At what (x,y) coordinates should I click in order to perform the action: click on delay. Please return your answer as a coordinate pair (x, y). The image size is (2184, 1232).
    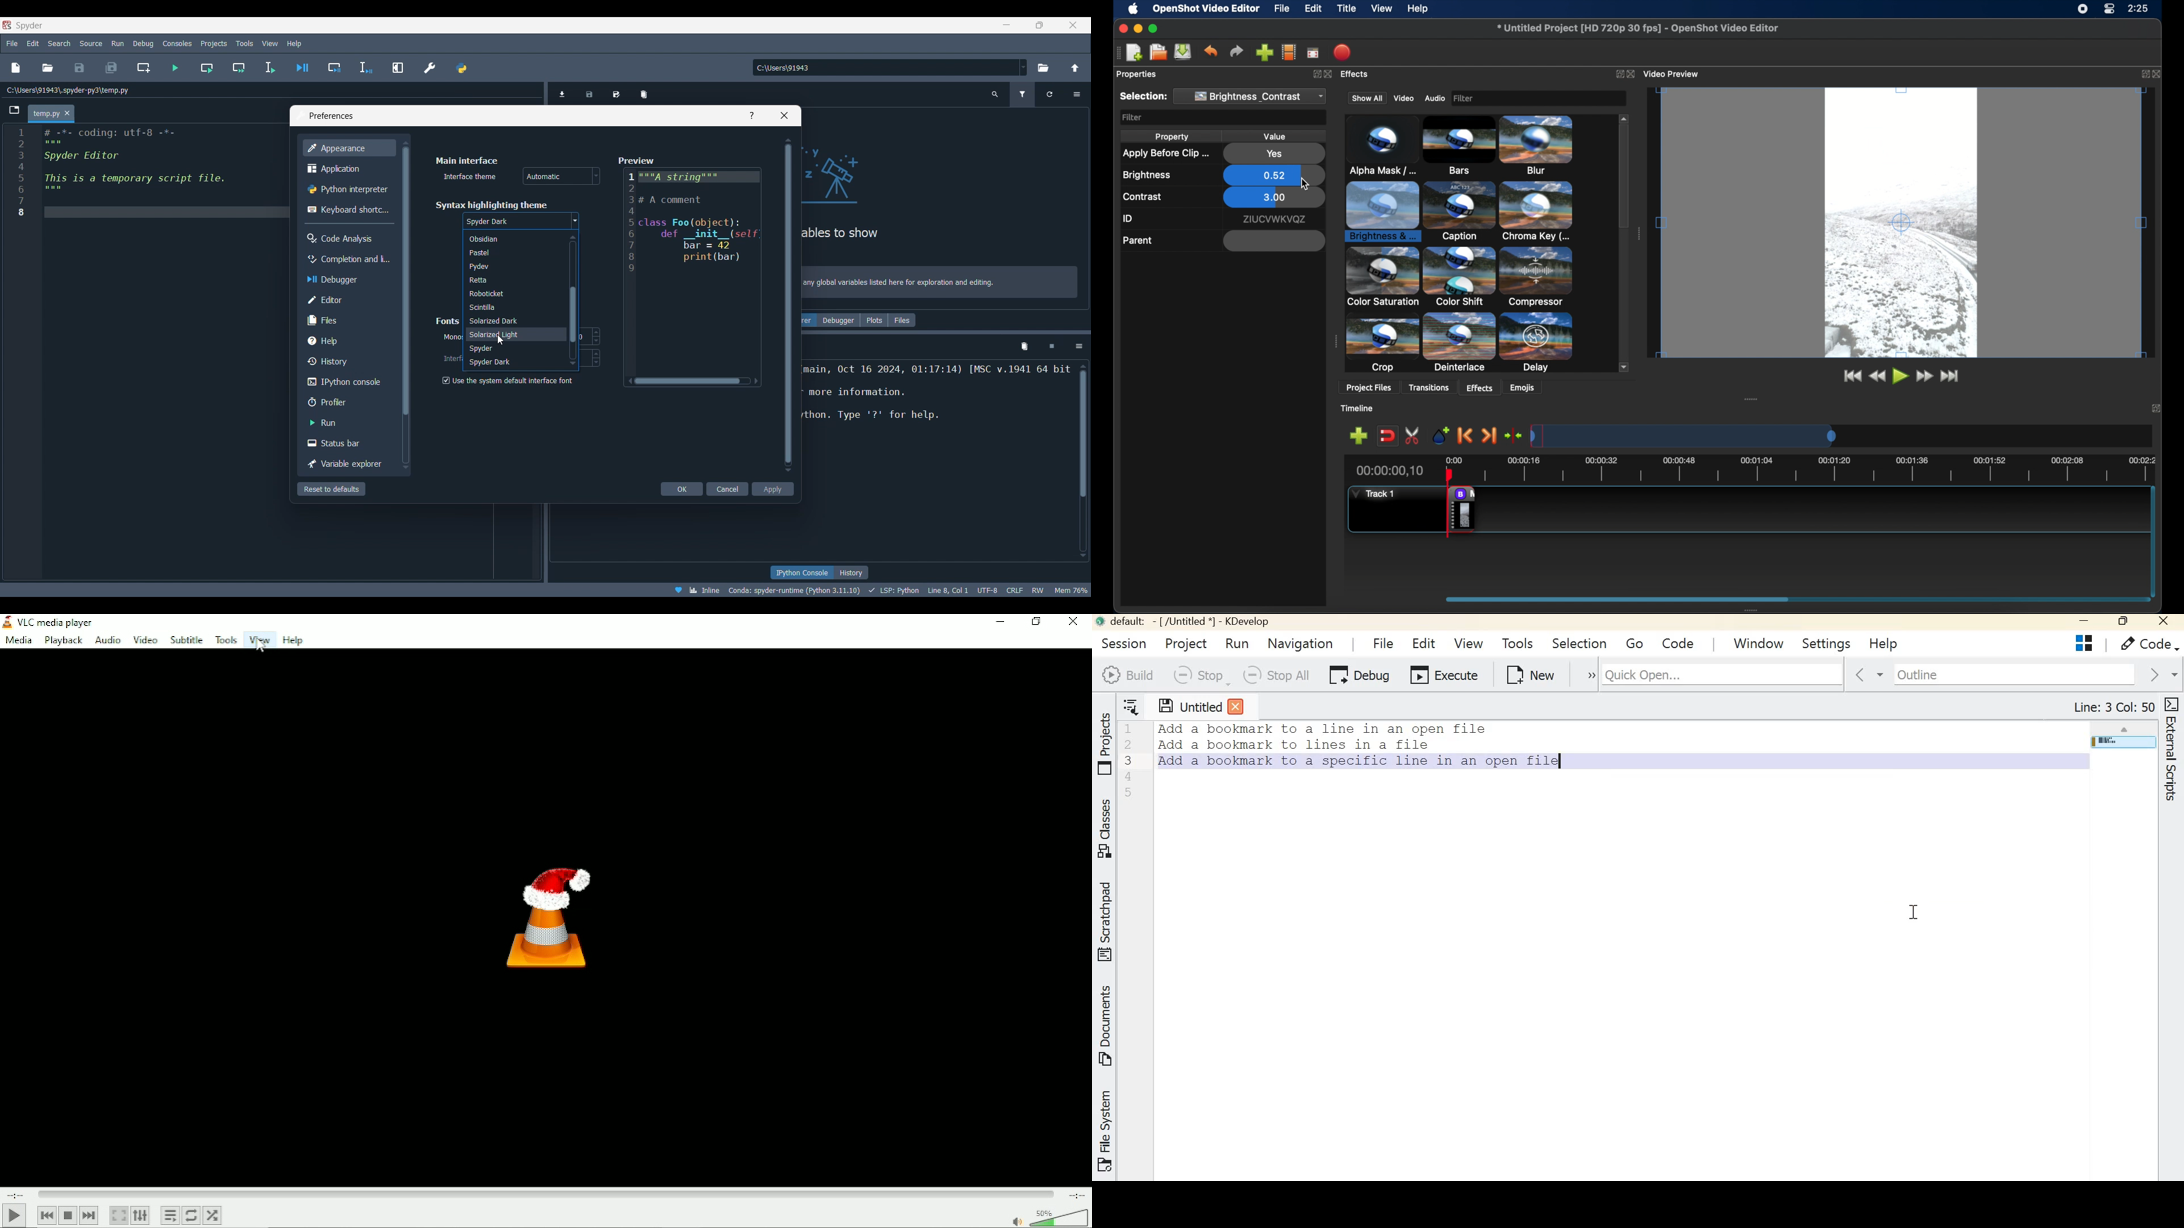
    Looking at the image, I should click on (1538, 277).